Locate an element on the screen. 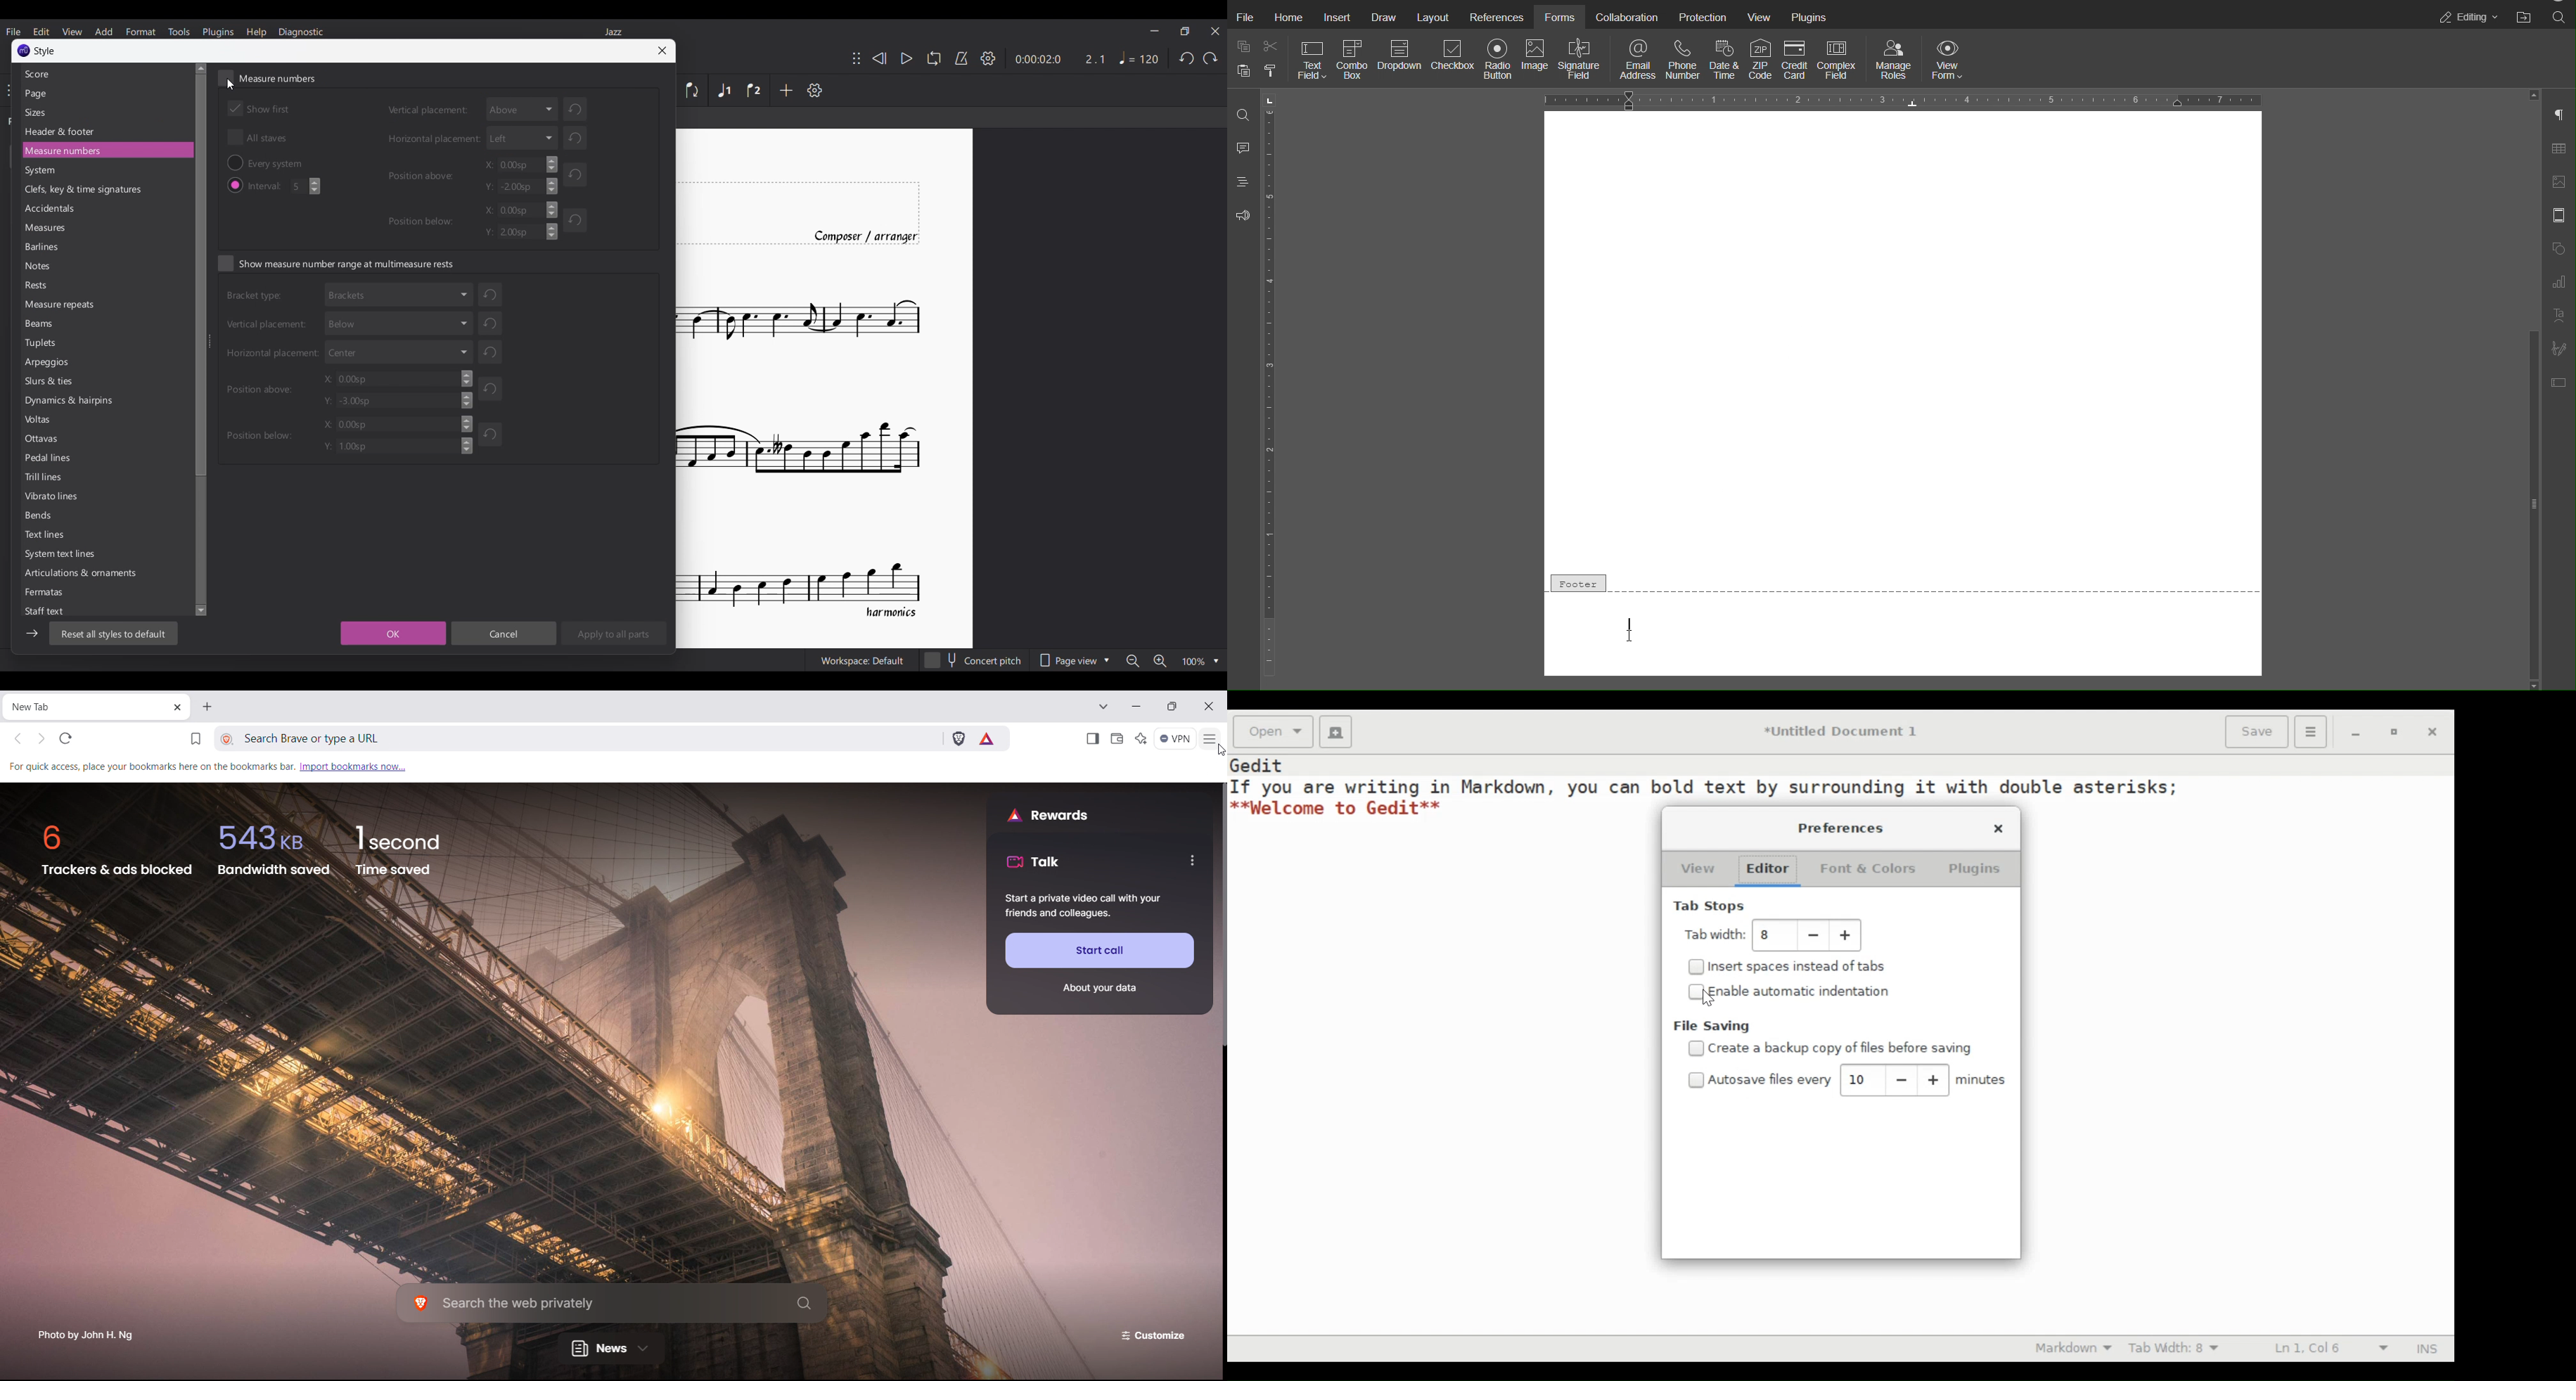 This screenshot has width=2576, height=1400. Rets is located at coordinates (40, 286).